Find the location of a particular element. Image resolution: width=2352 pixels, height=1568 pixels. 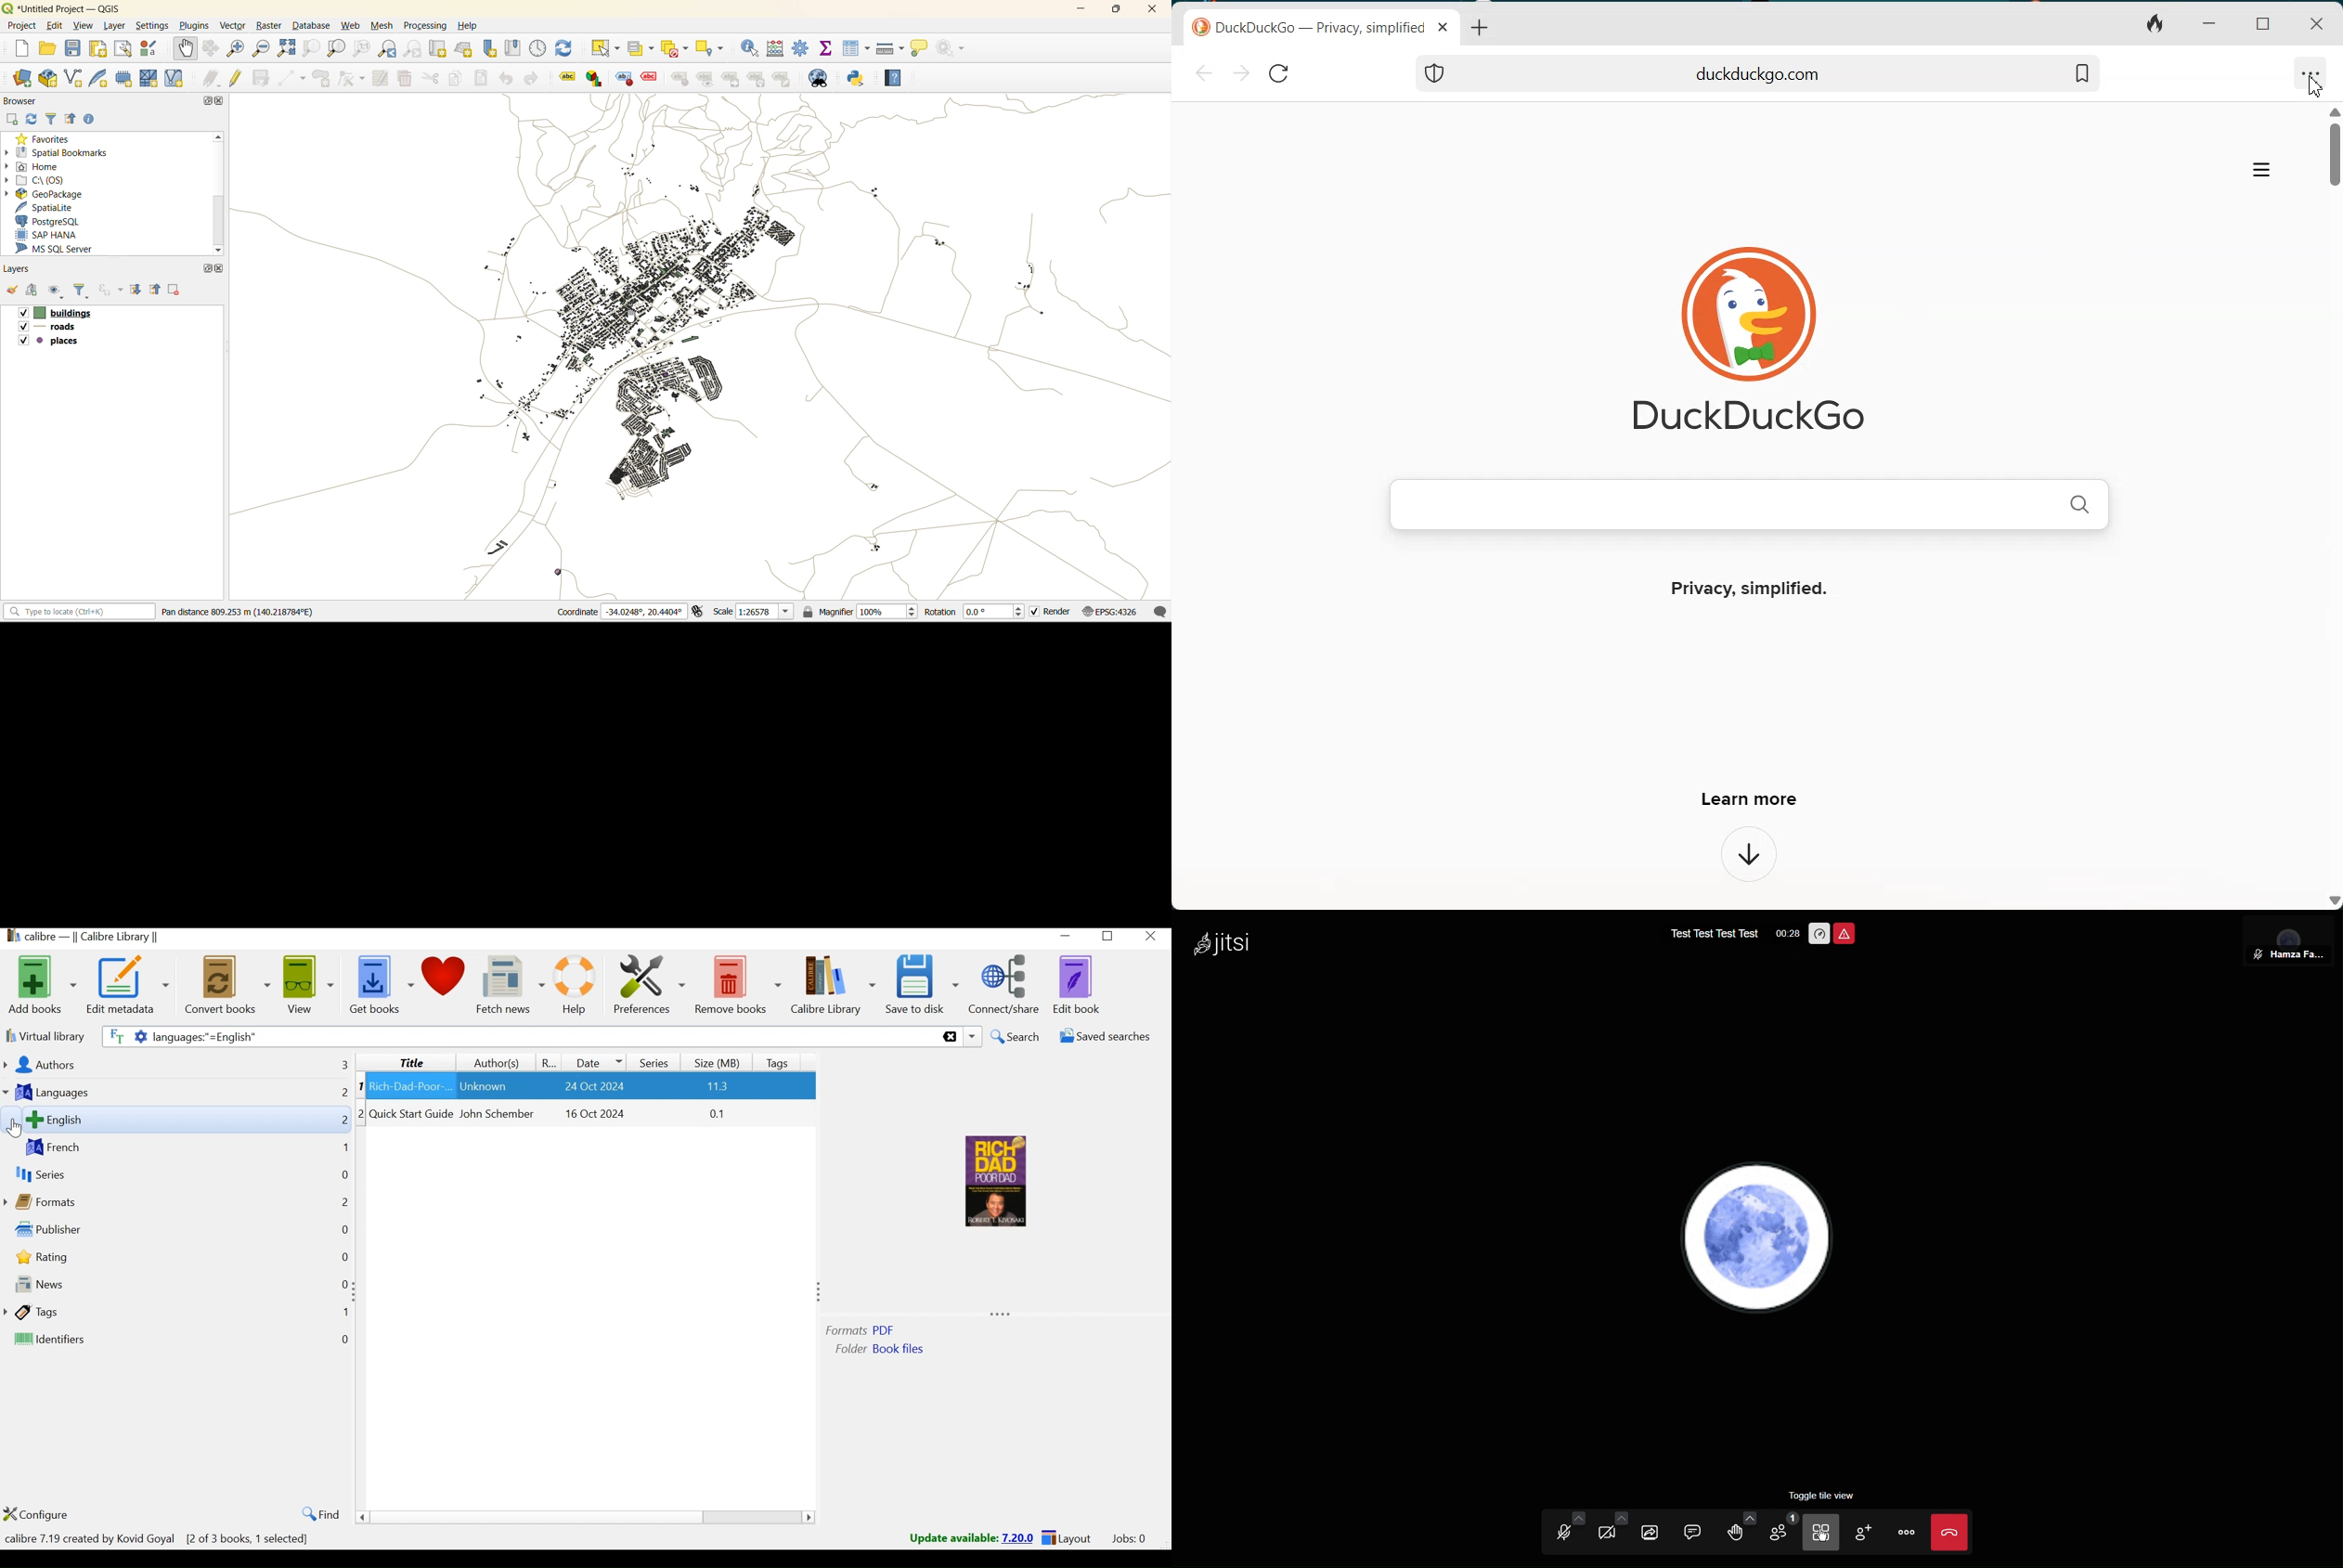

calibre 7.19 created by Kovid Goyal [3 books, 1 selected] is located at coordinates (160, 1540).